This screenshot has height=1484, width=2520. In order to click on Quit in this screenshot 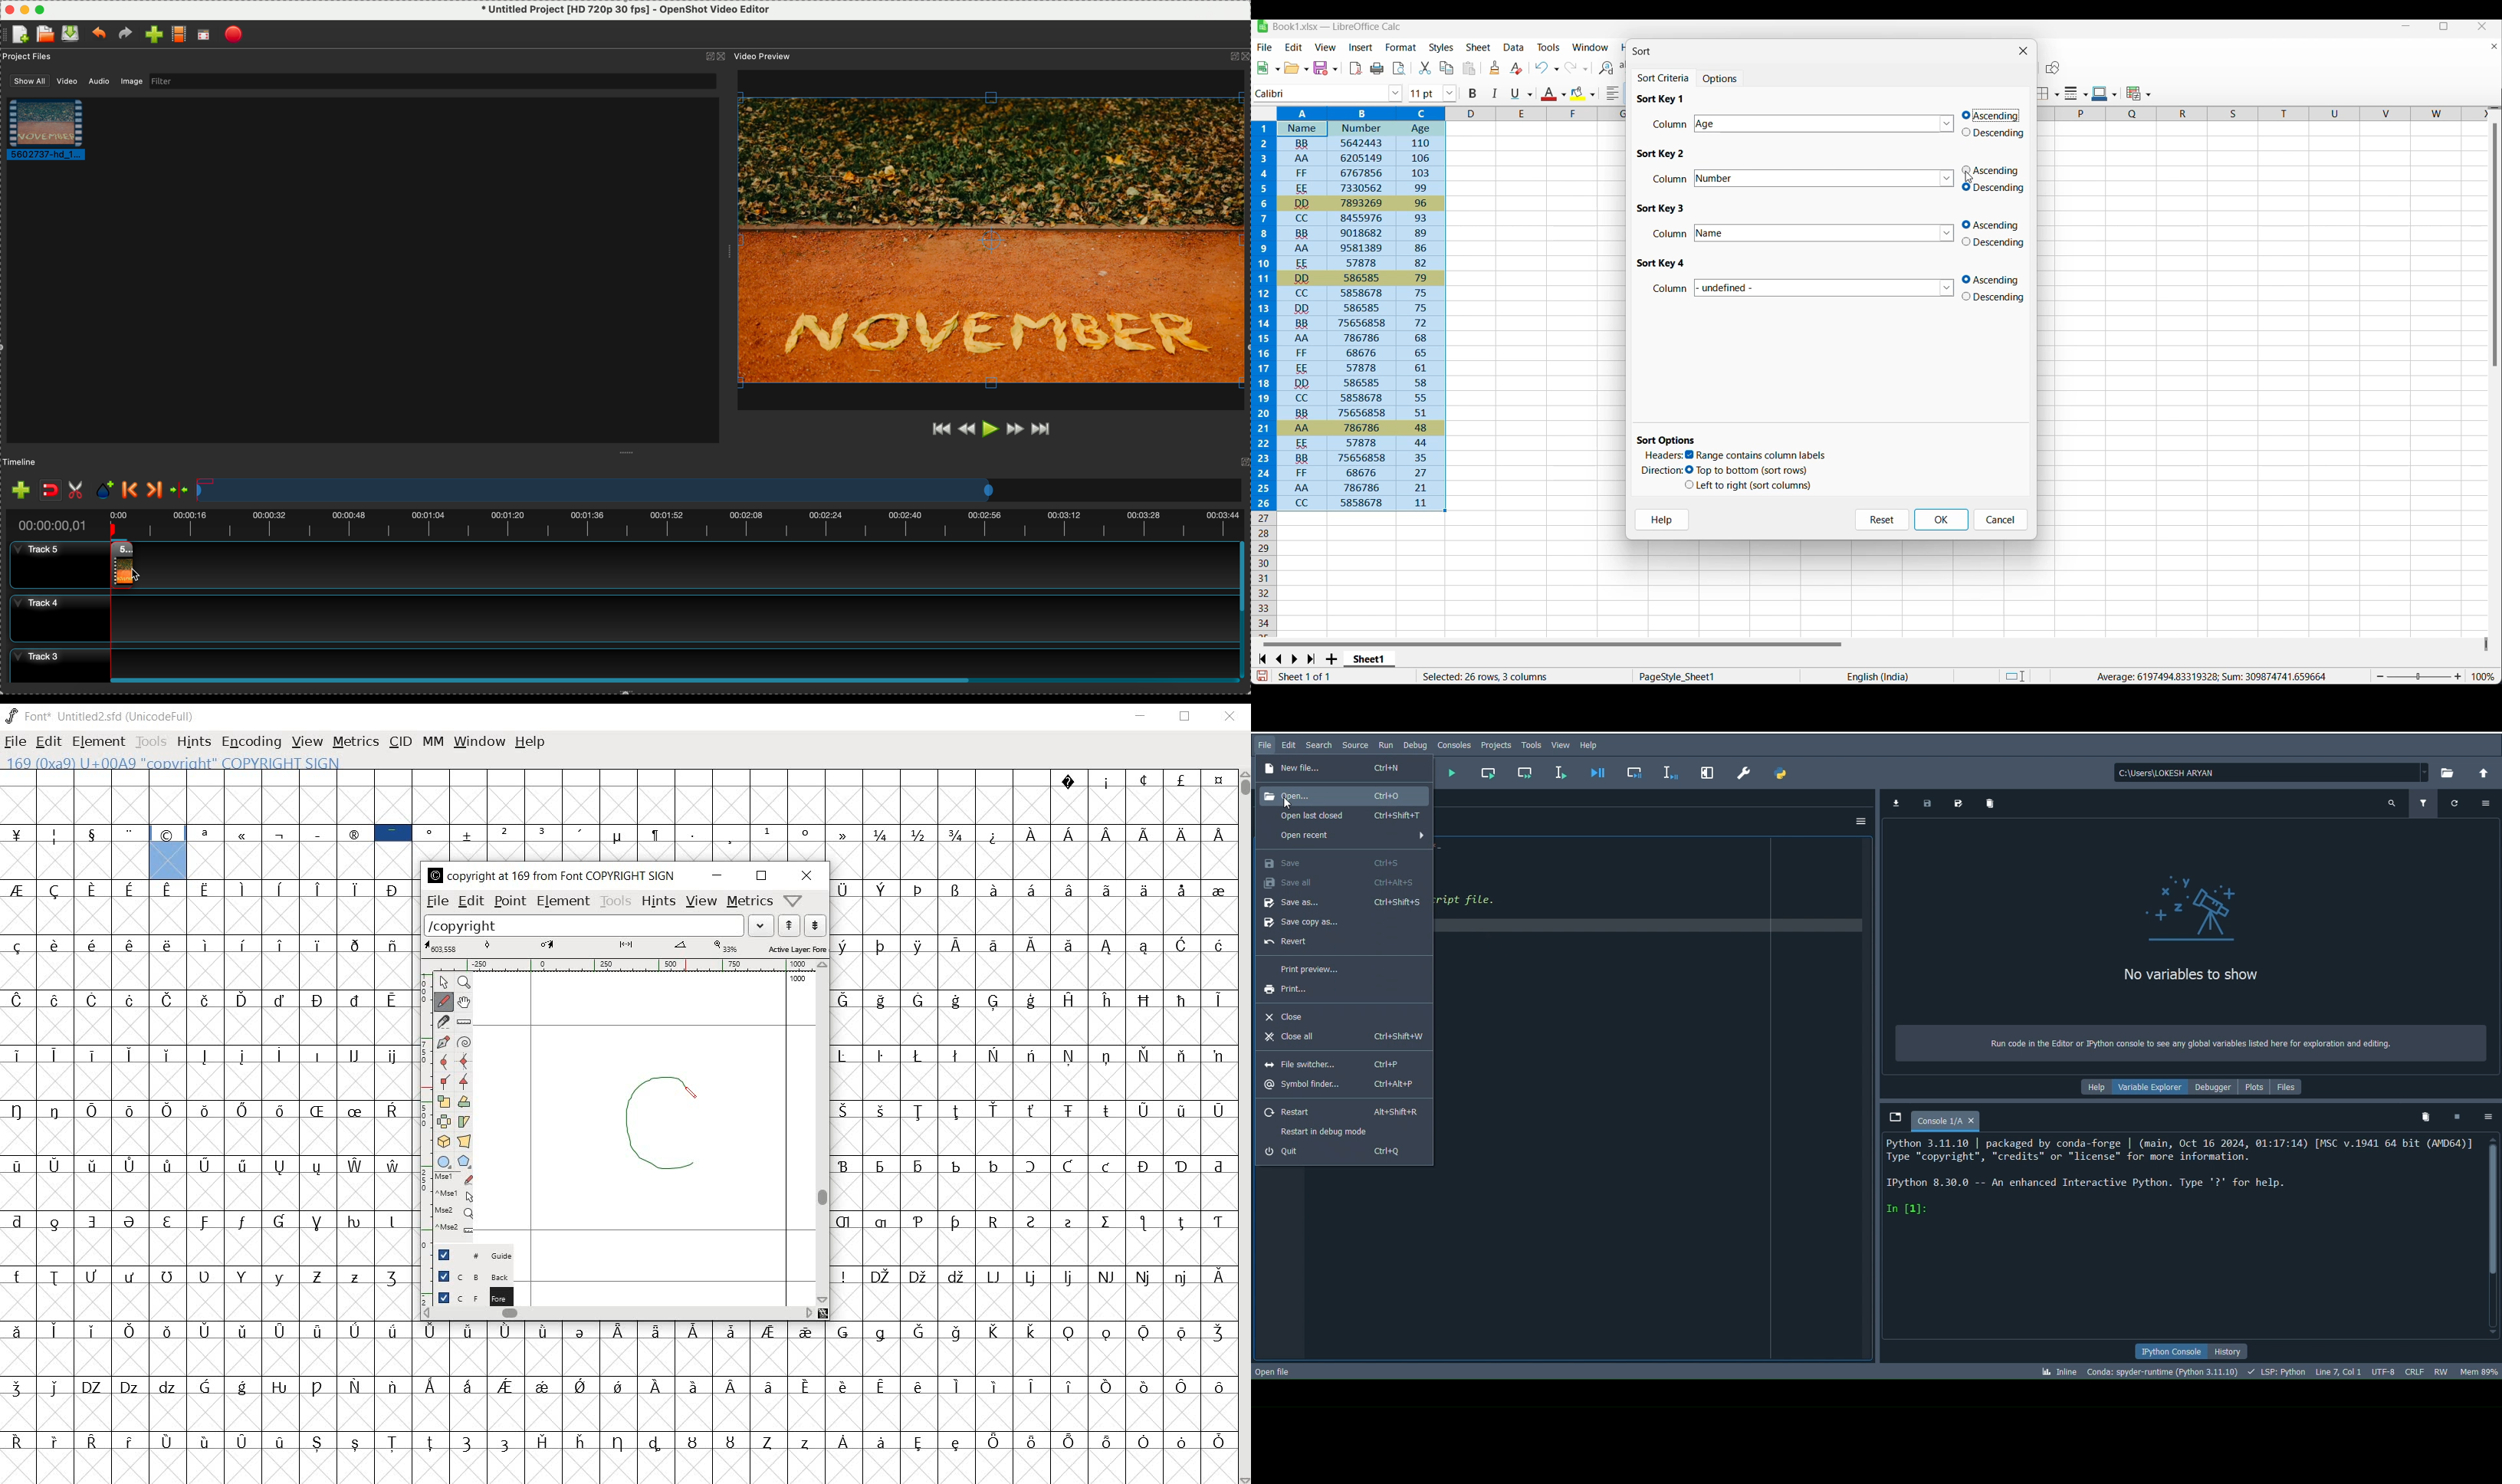, I will do `click(1340, 1153)`.